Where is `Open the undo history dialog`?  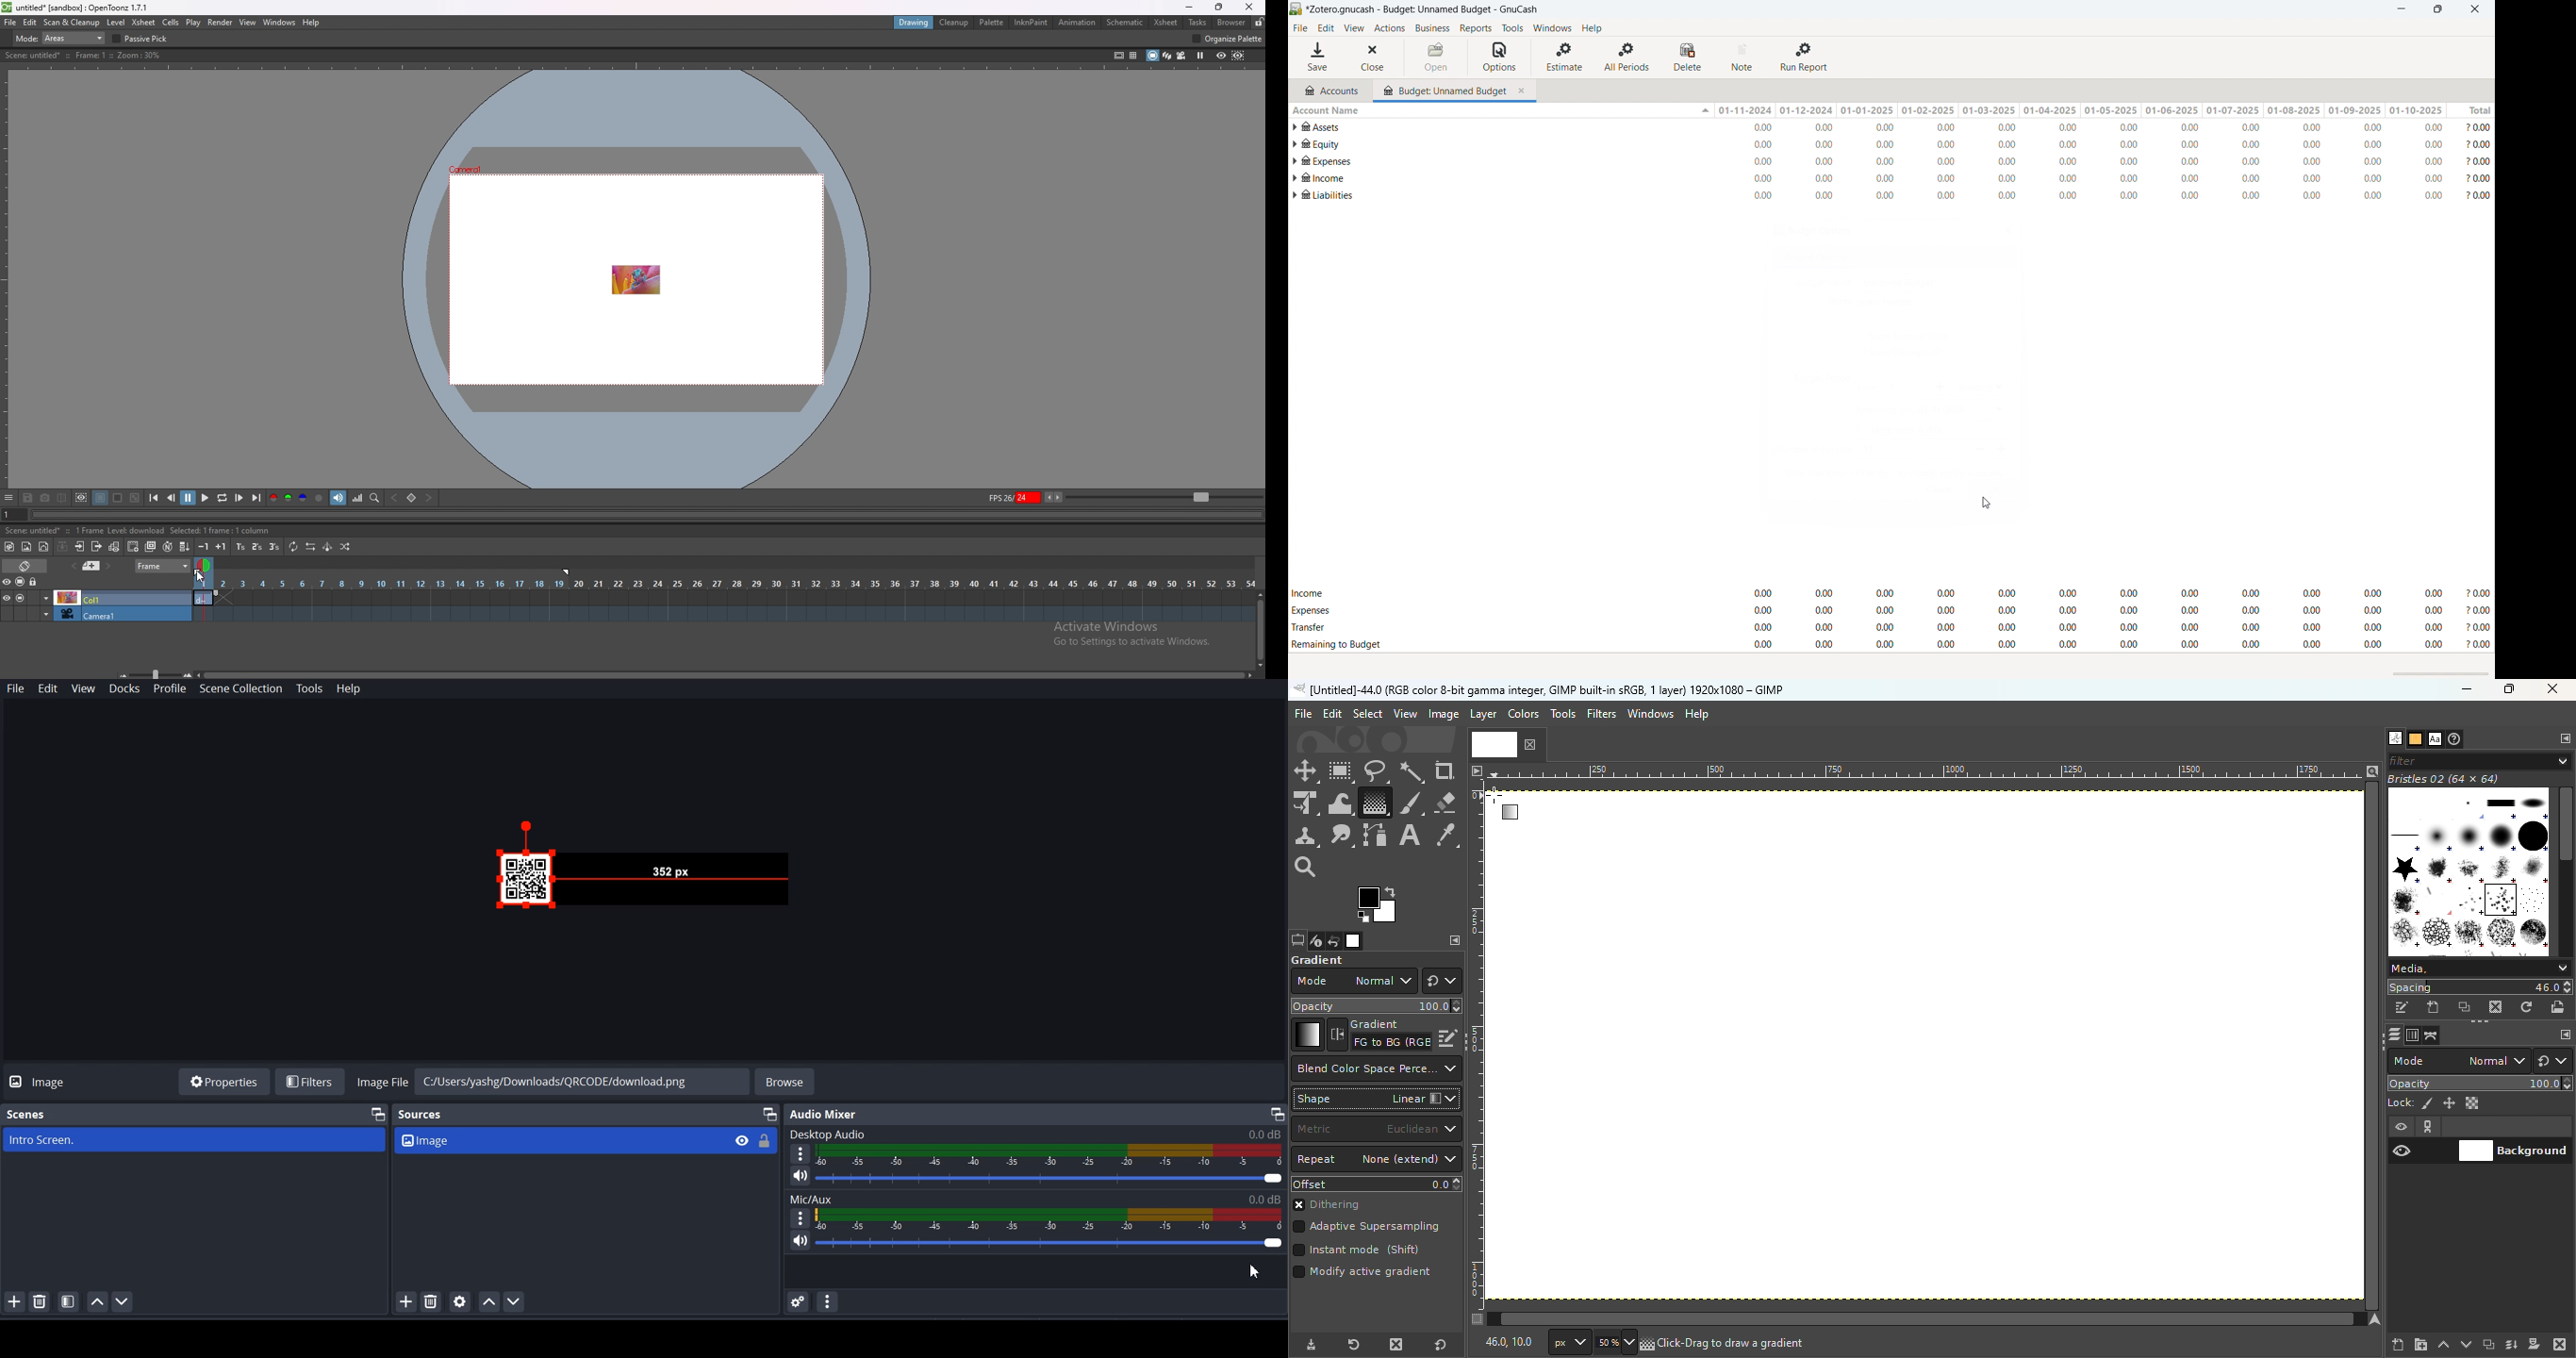 Open the undo history dialog is located at coordinates (1334, 940).